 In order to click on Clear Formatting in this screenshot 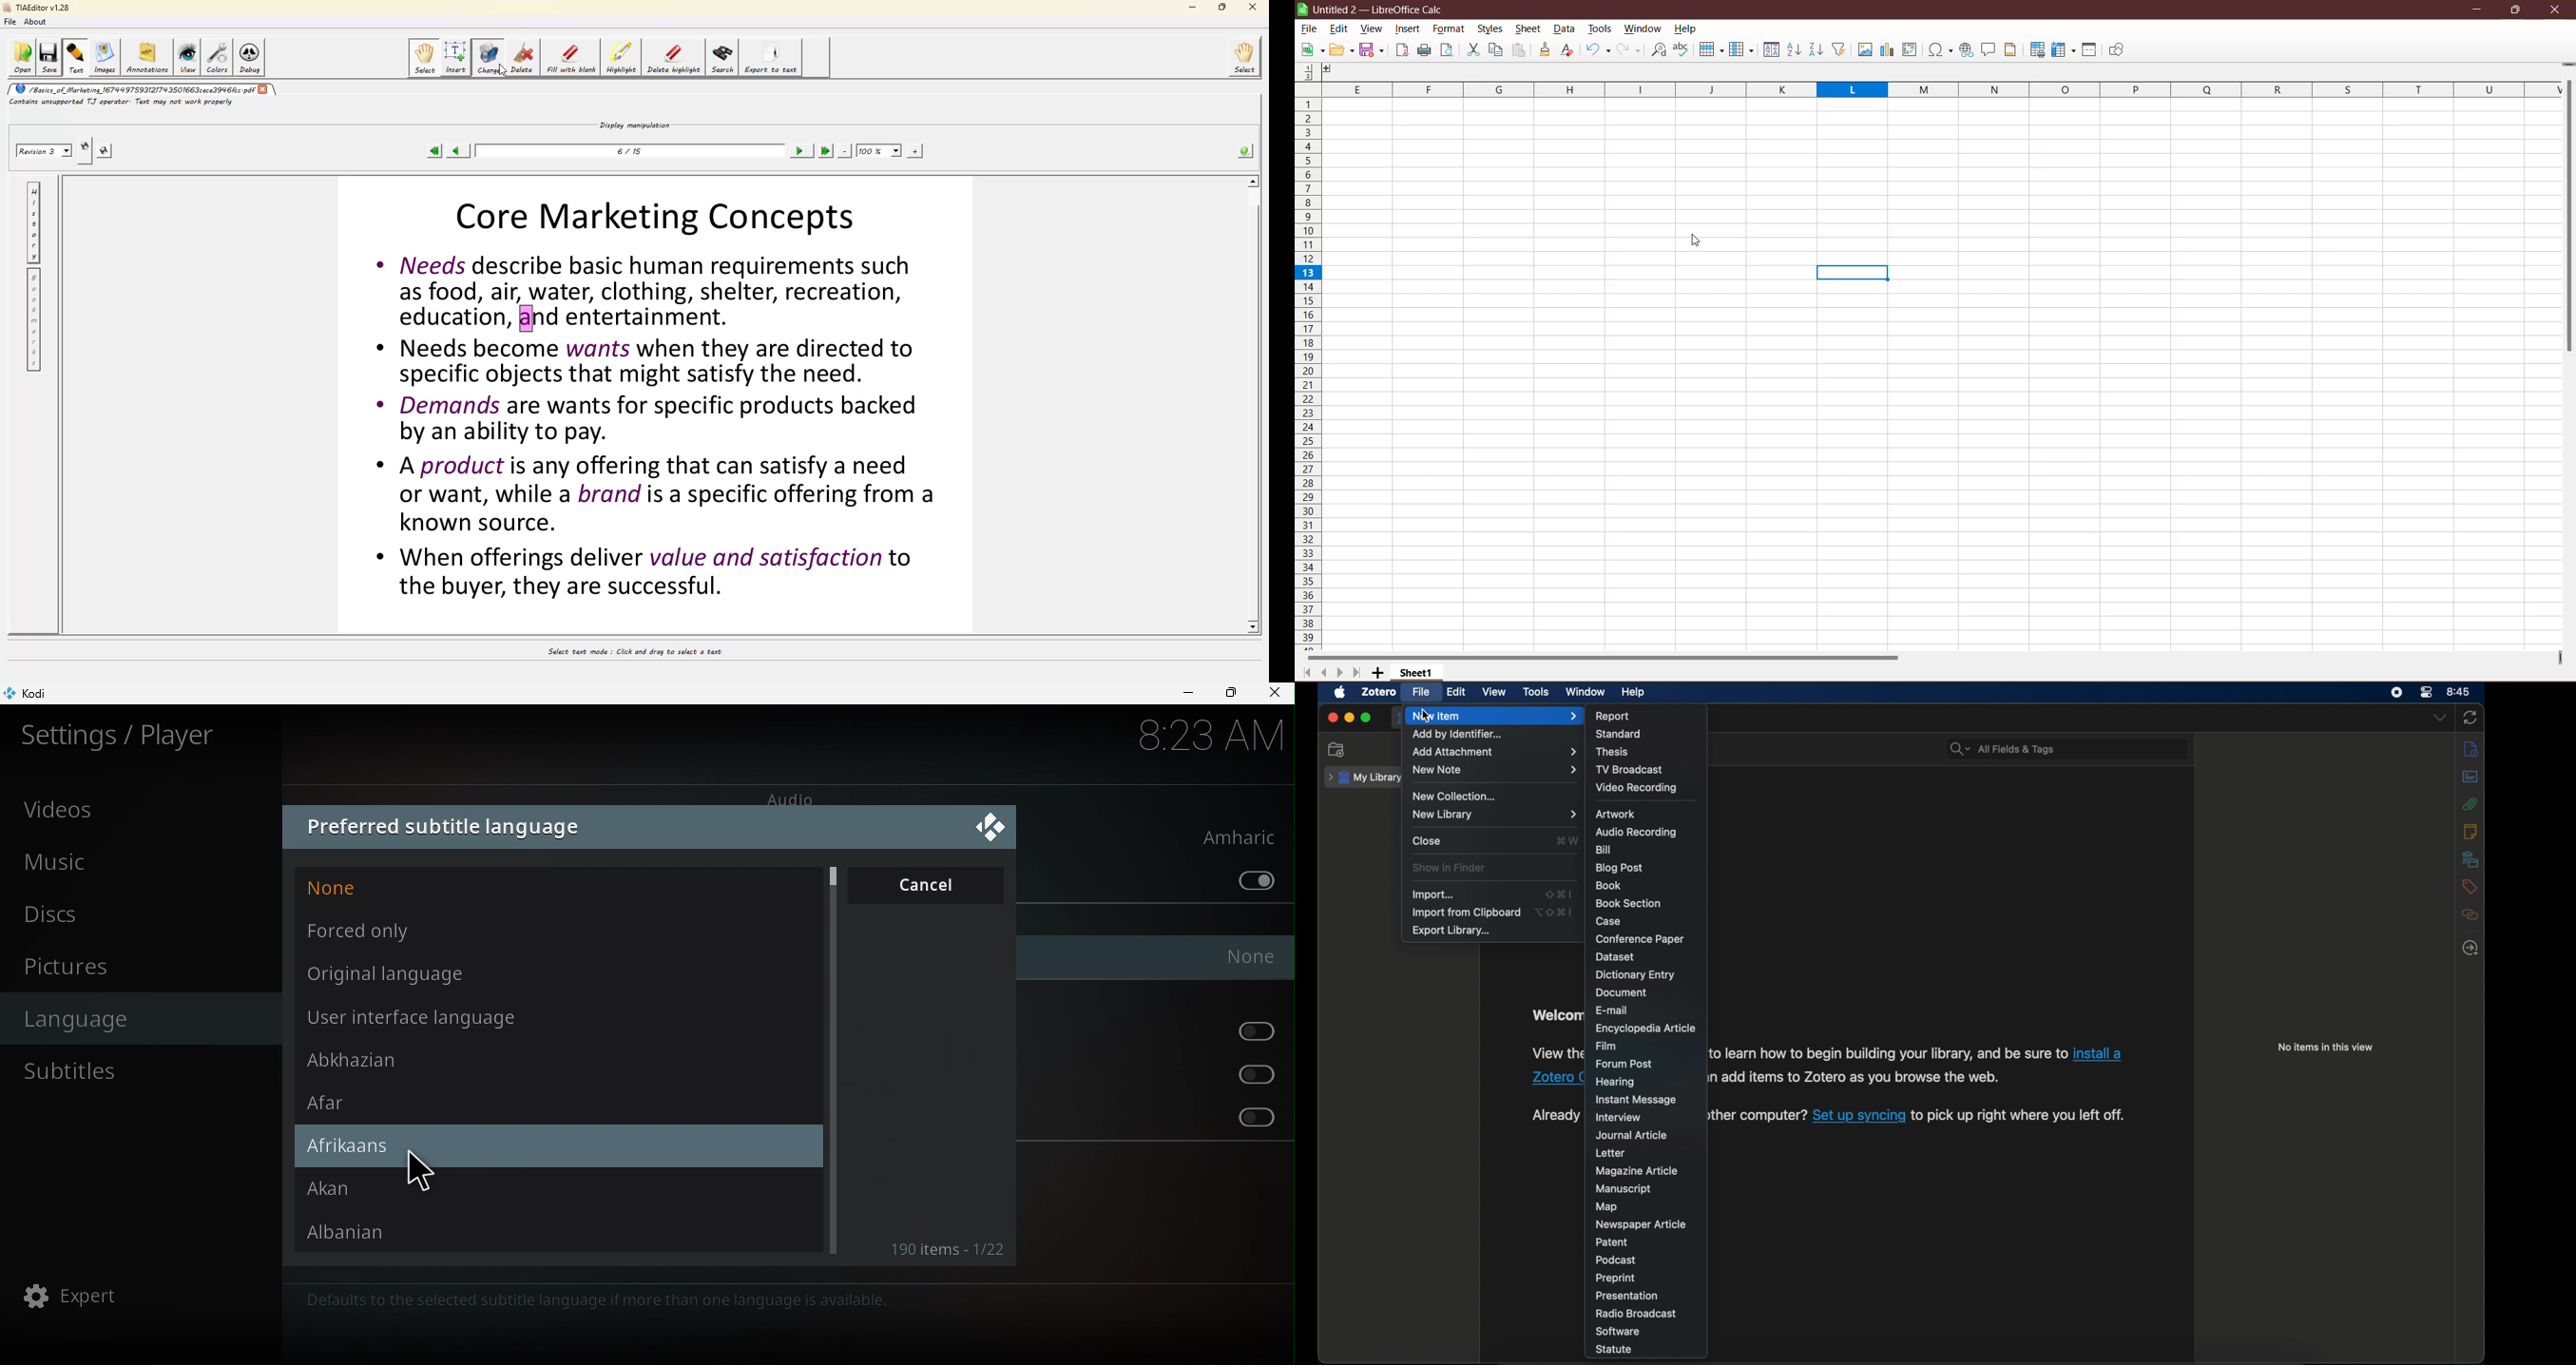, I will do `click(1568, 50)`.